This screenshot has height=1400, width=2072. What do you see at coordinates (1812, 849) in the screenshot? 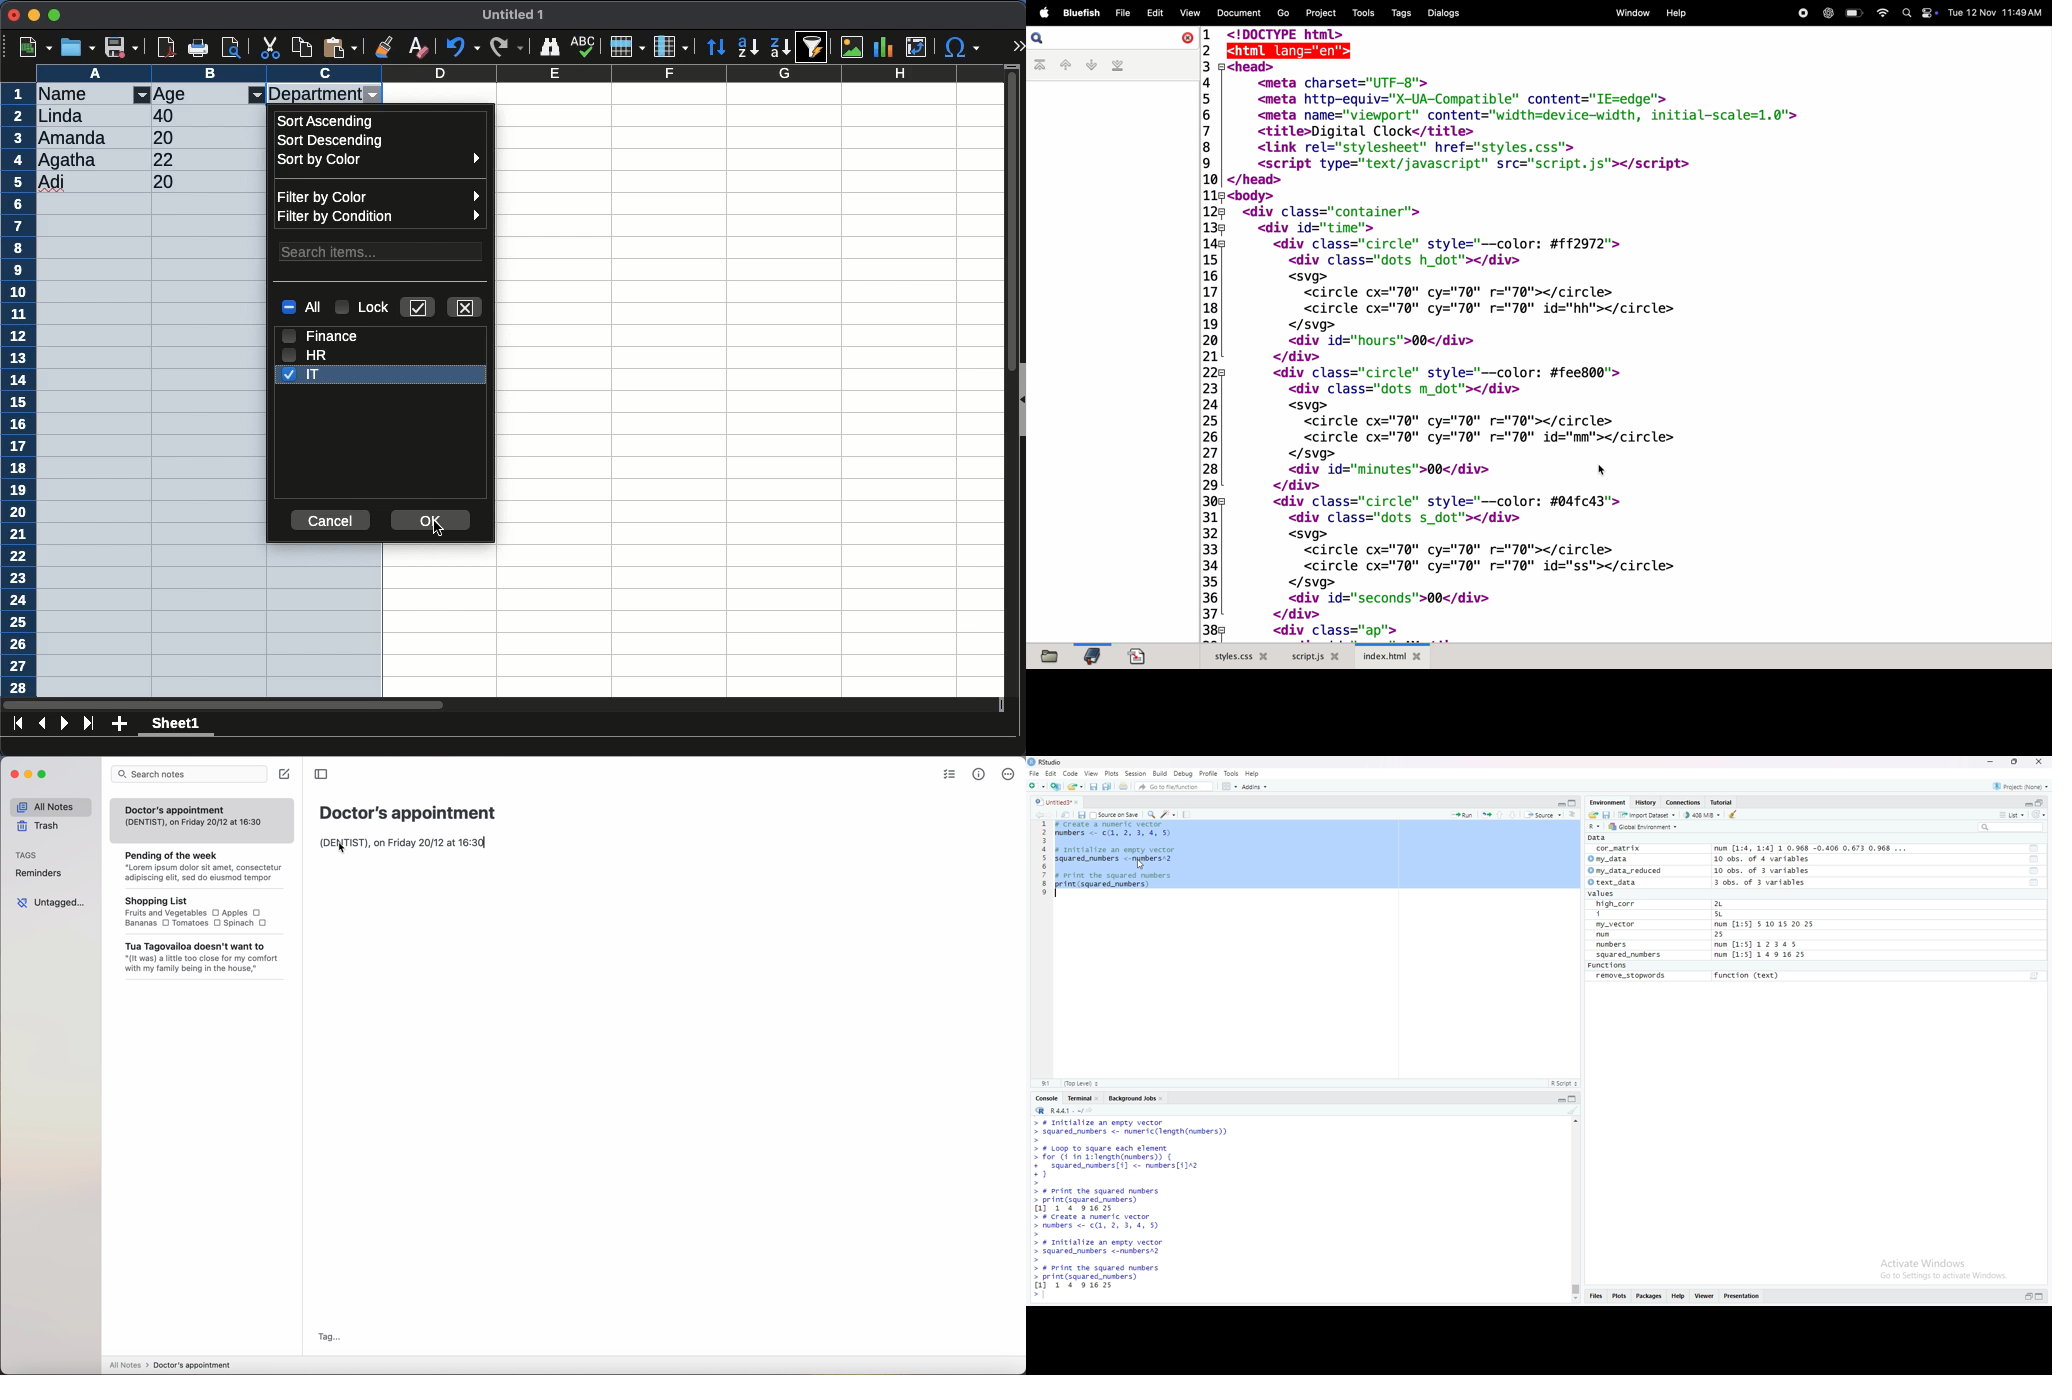
I see `num [1:4, 1:4] 1 0.968 -0.406 0.673 0.968 ...` at bounding box center [1812, 849].